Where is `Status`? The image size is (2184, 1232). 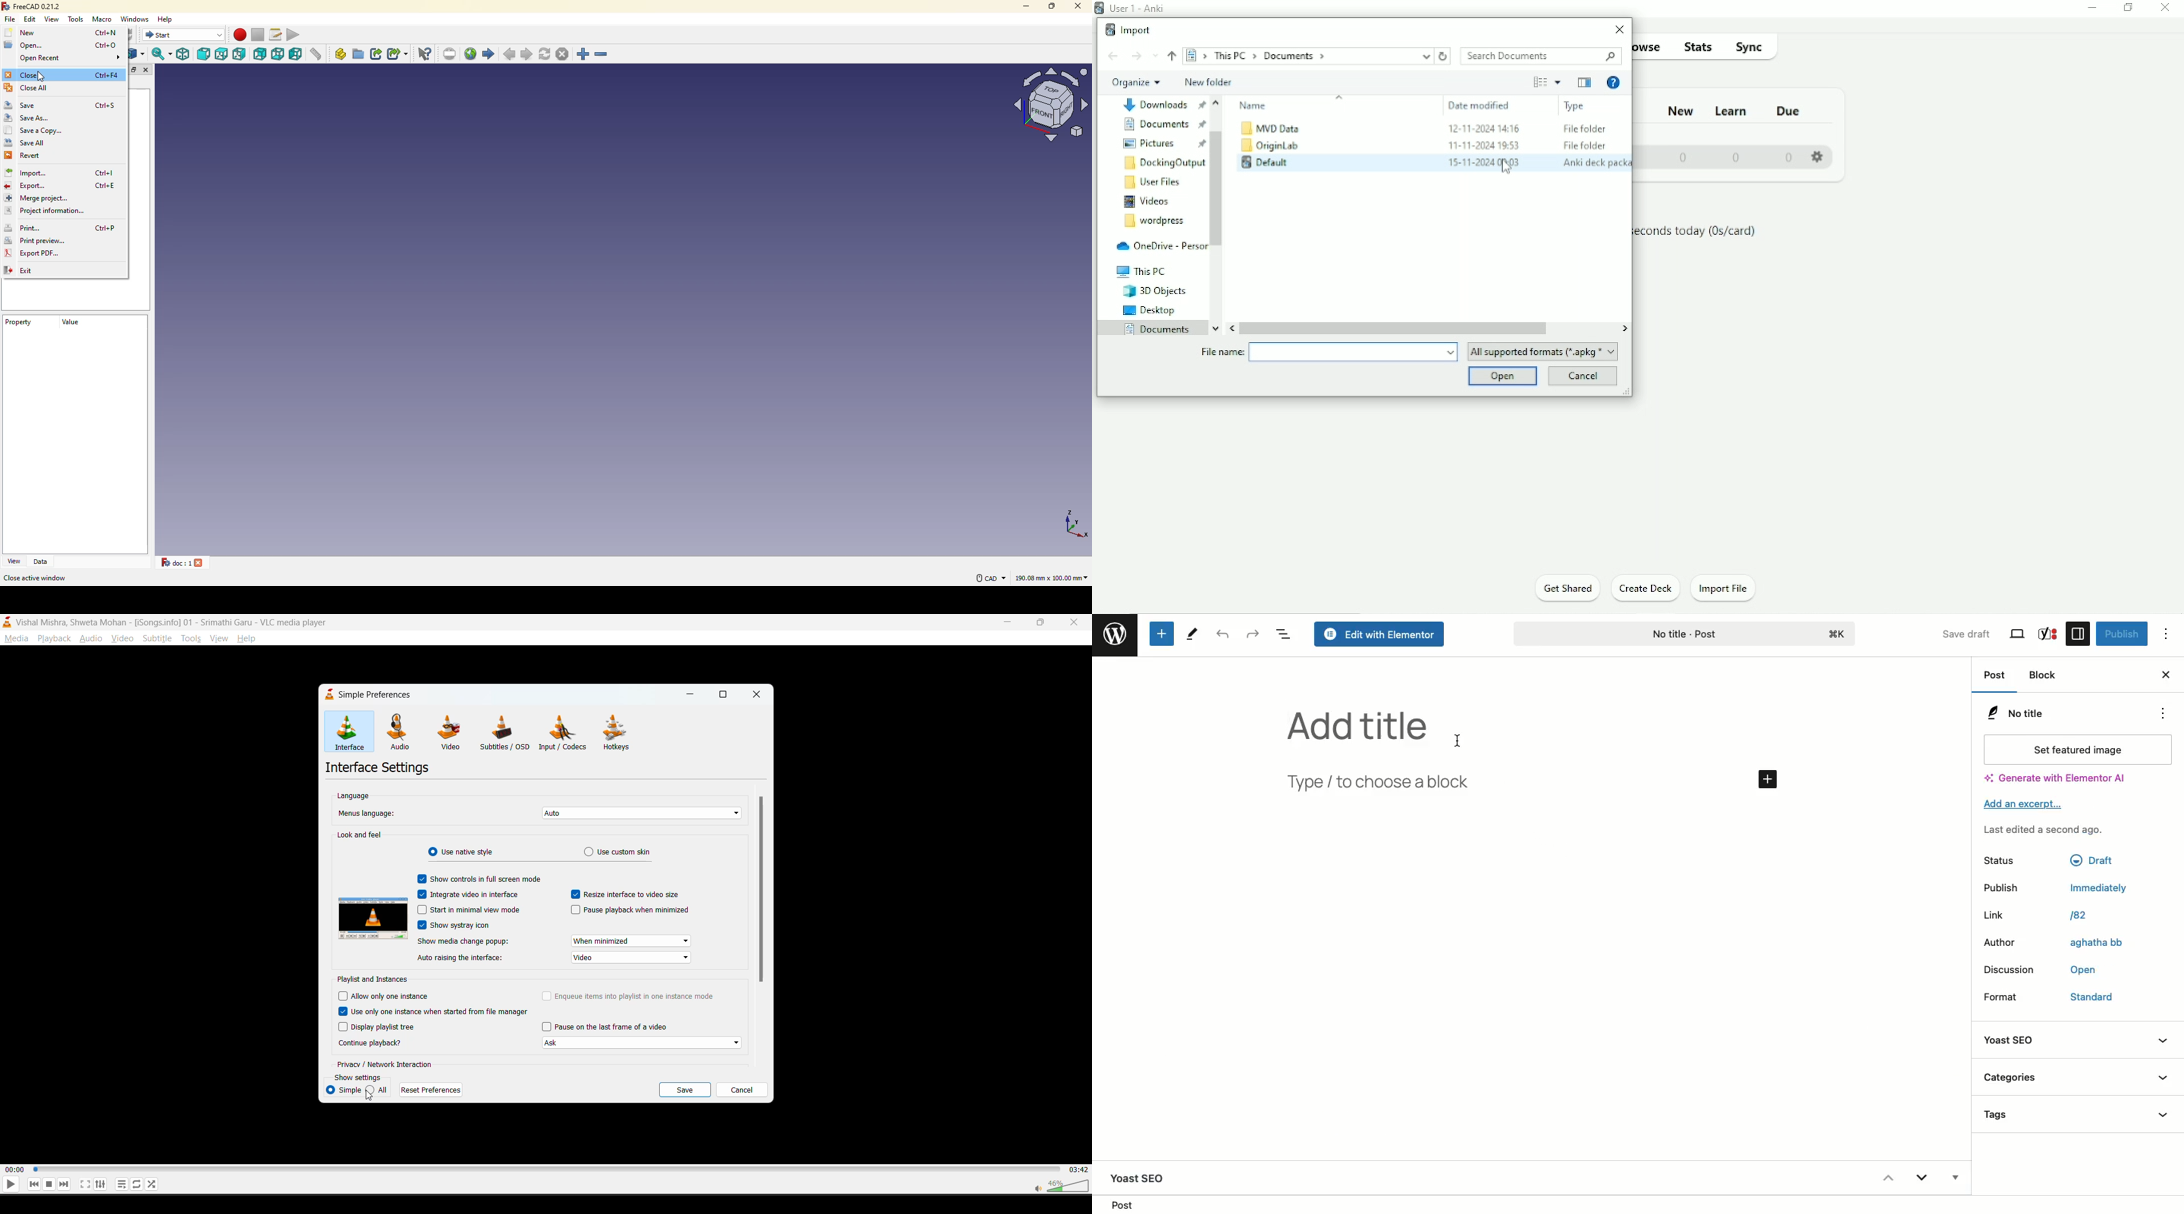 Status is located at coordinates (2003, 860).